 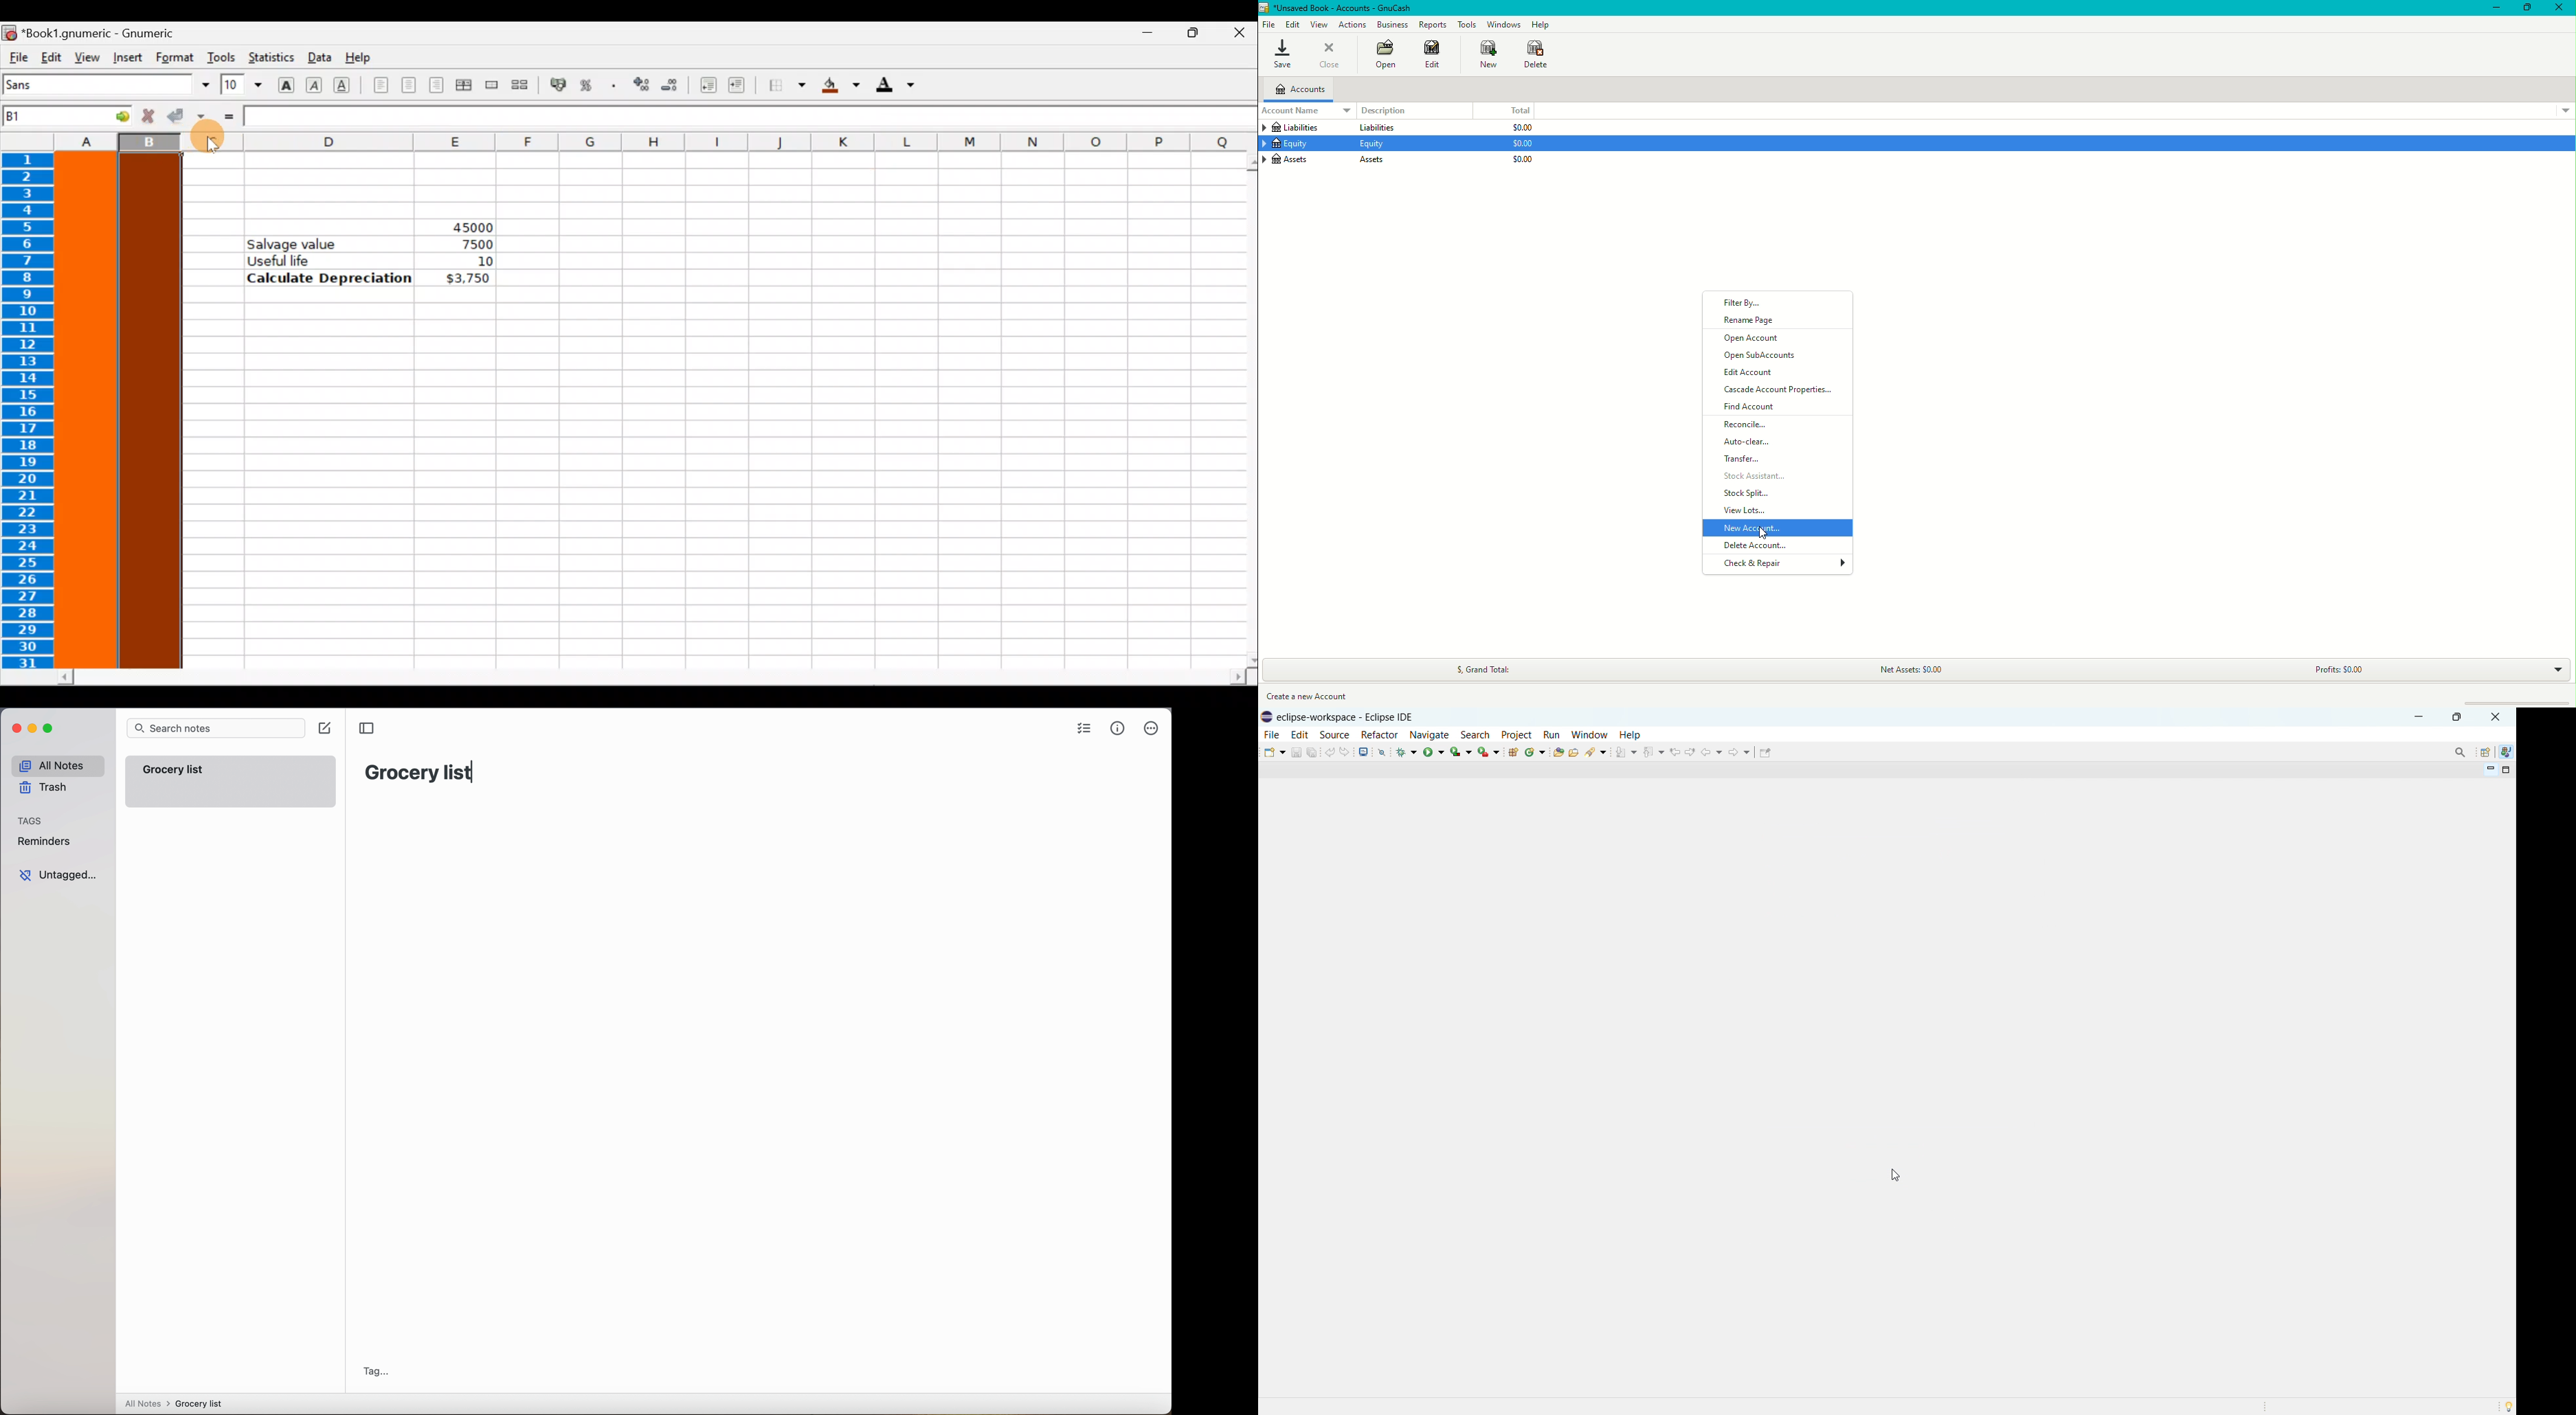 What do you see at coordinates (42, 790) in the screenshot?
I see `trash` at bounding box center [42, 790].